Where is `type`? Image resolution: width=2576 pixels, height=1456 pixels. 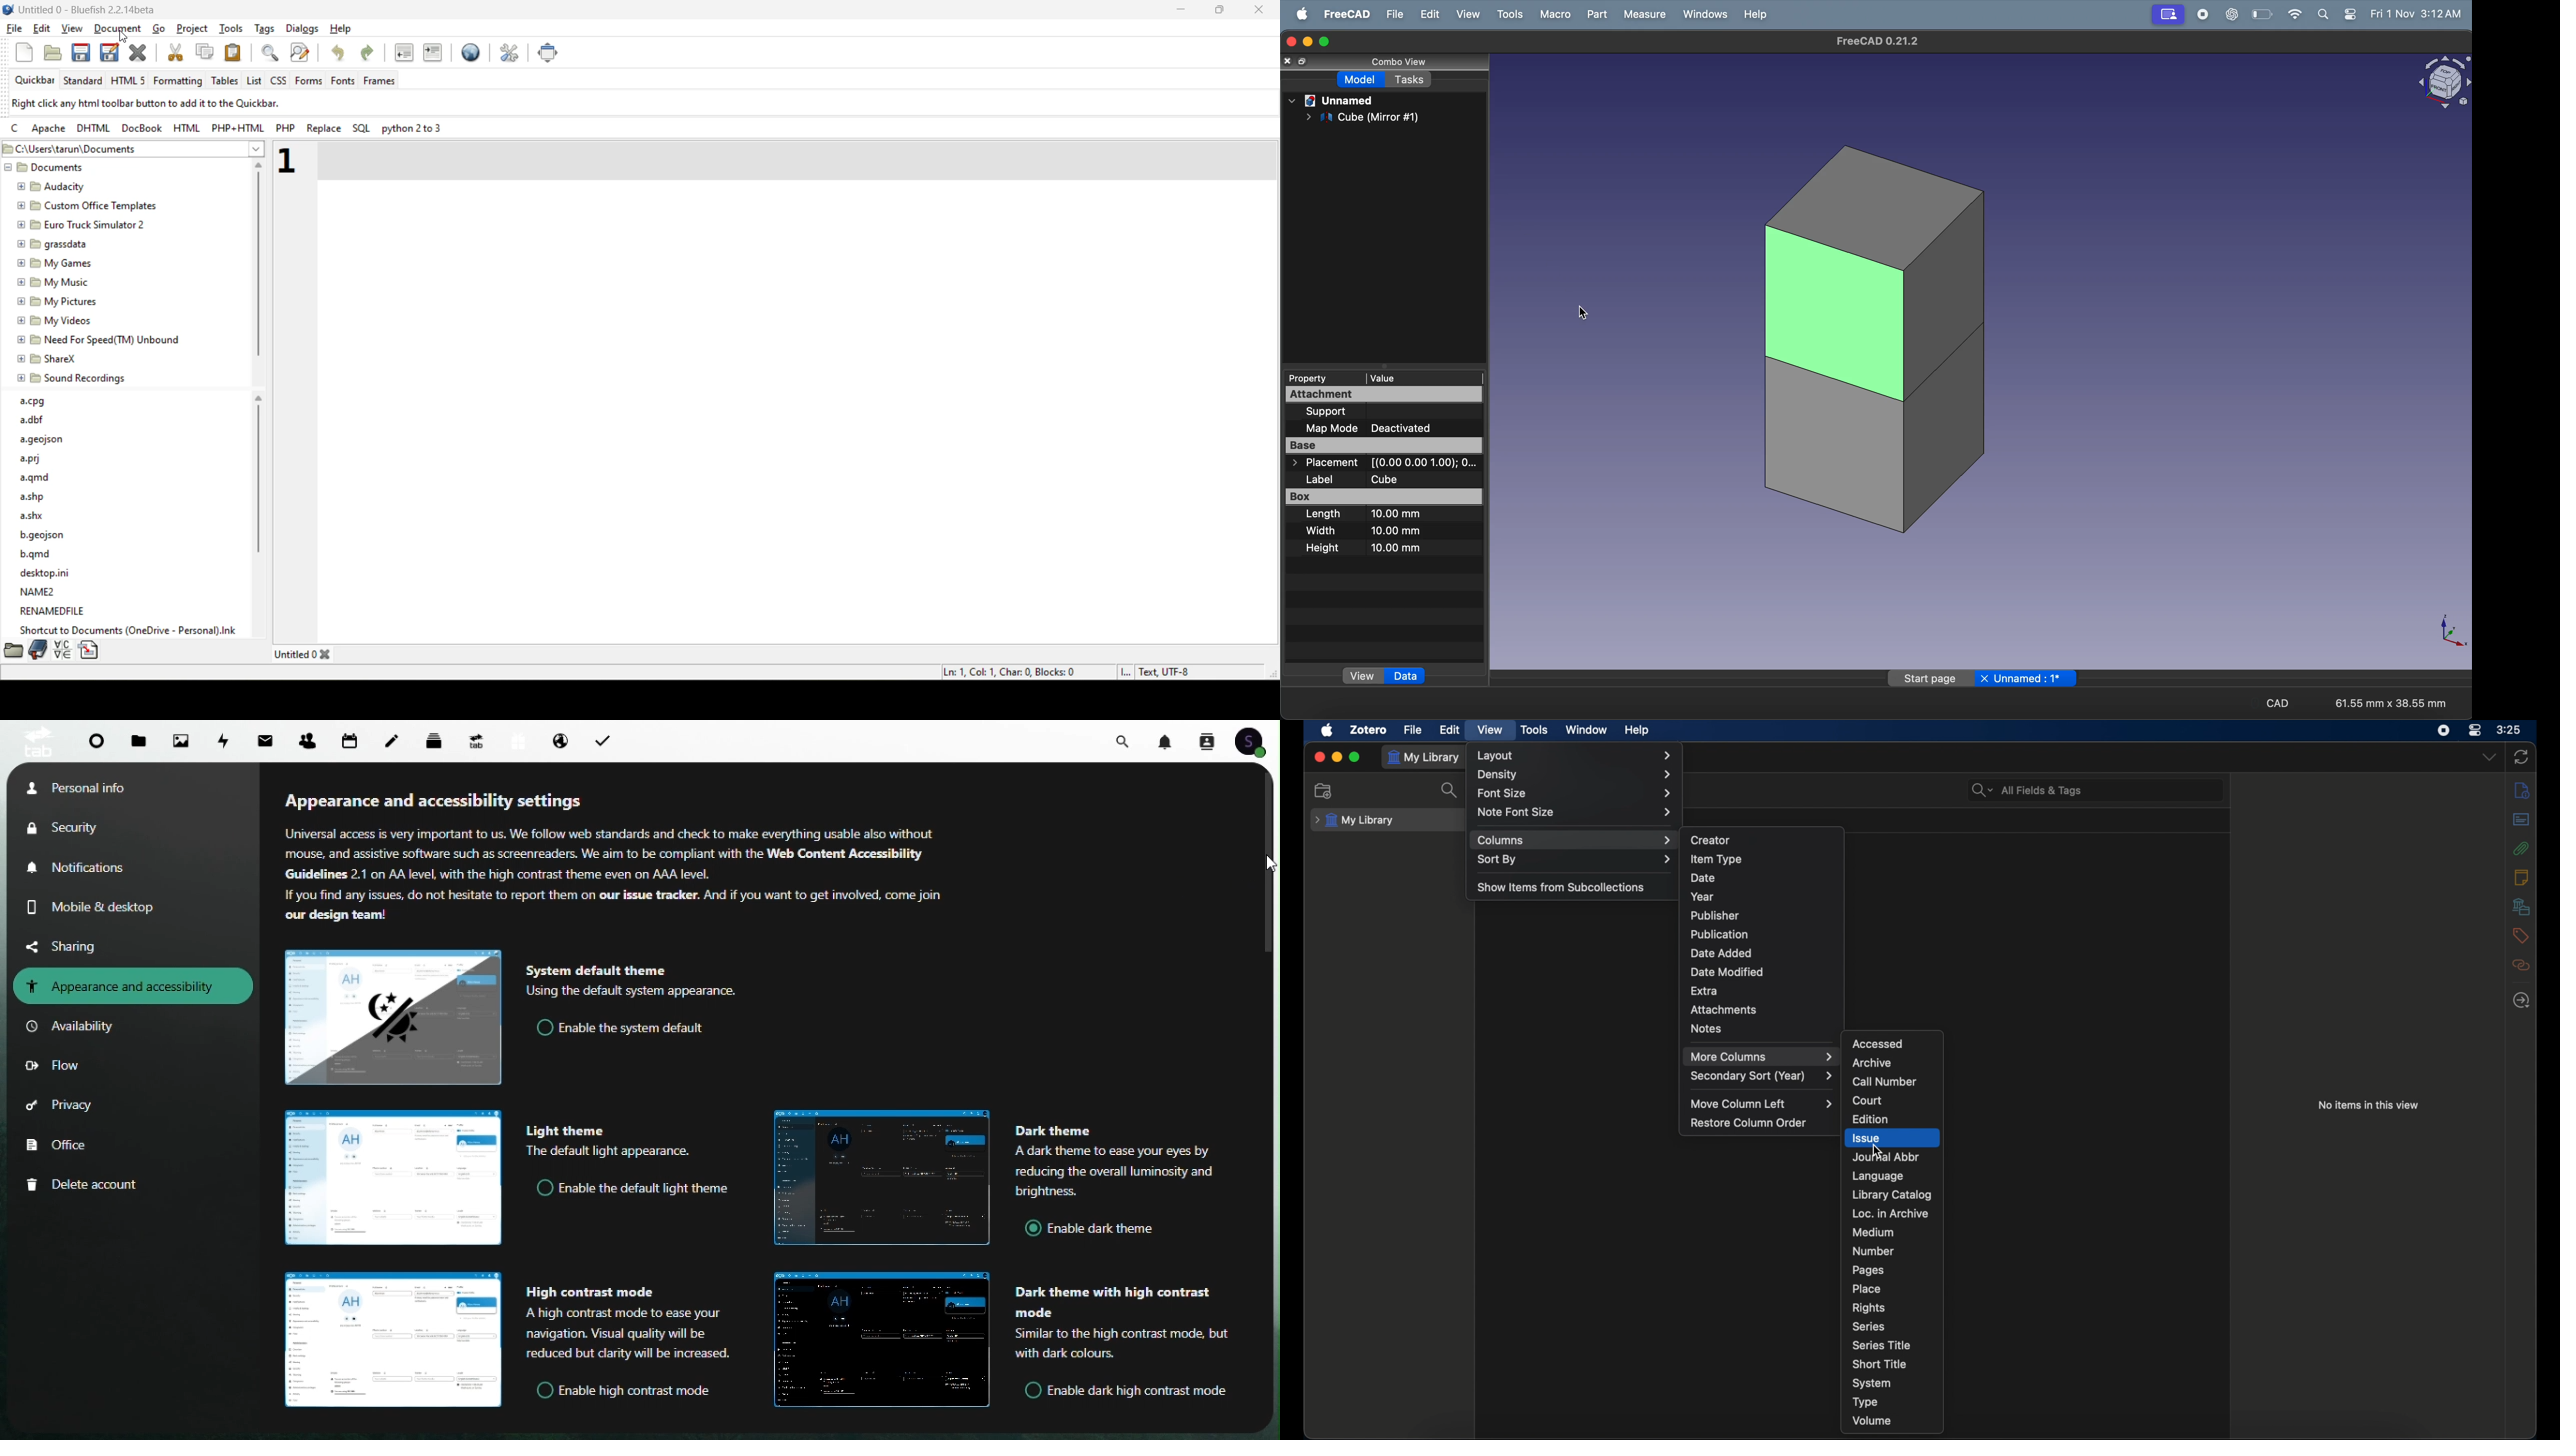
type is located at coordinates (1865, 1402).